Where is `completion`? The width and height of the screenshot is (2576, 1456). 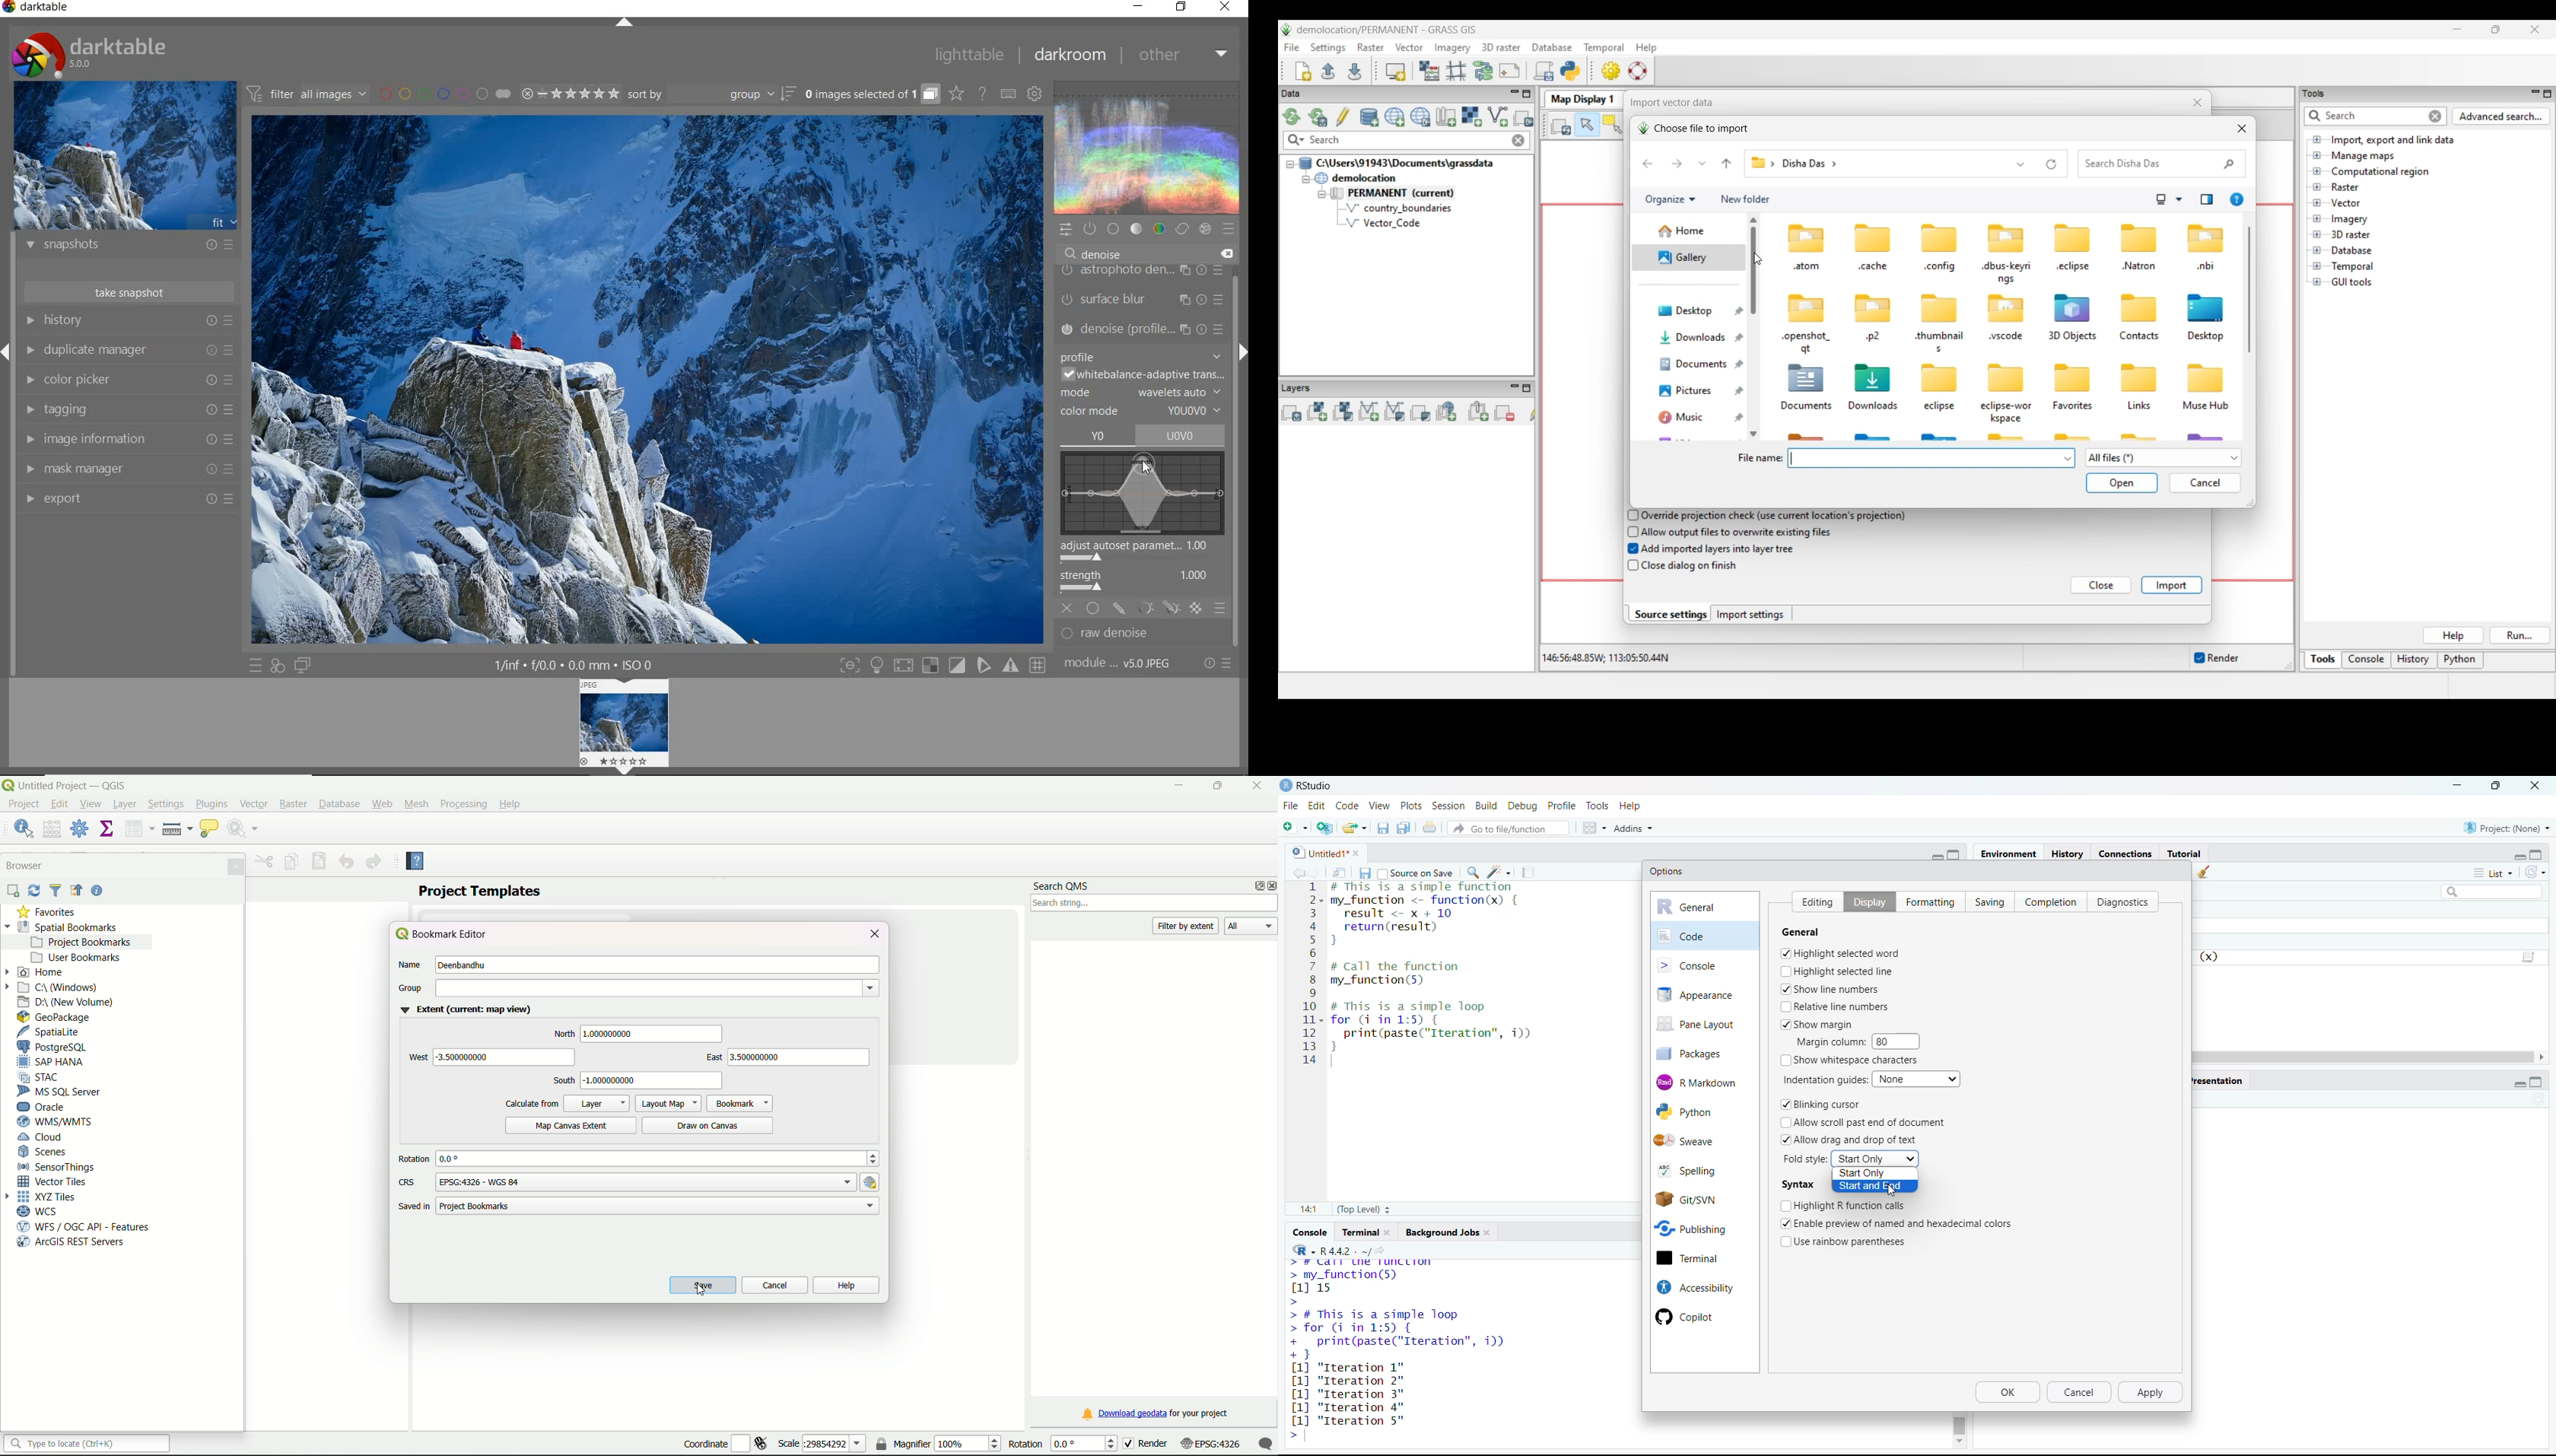 completion is located at coordinates (2050, 900).